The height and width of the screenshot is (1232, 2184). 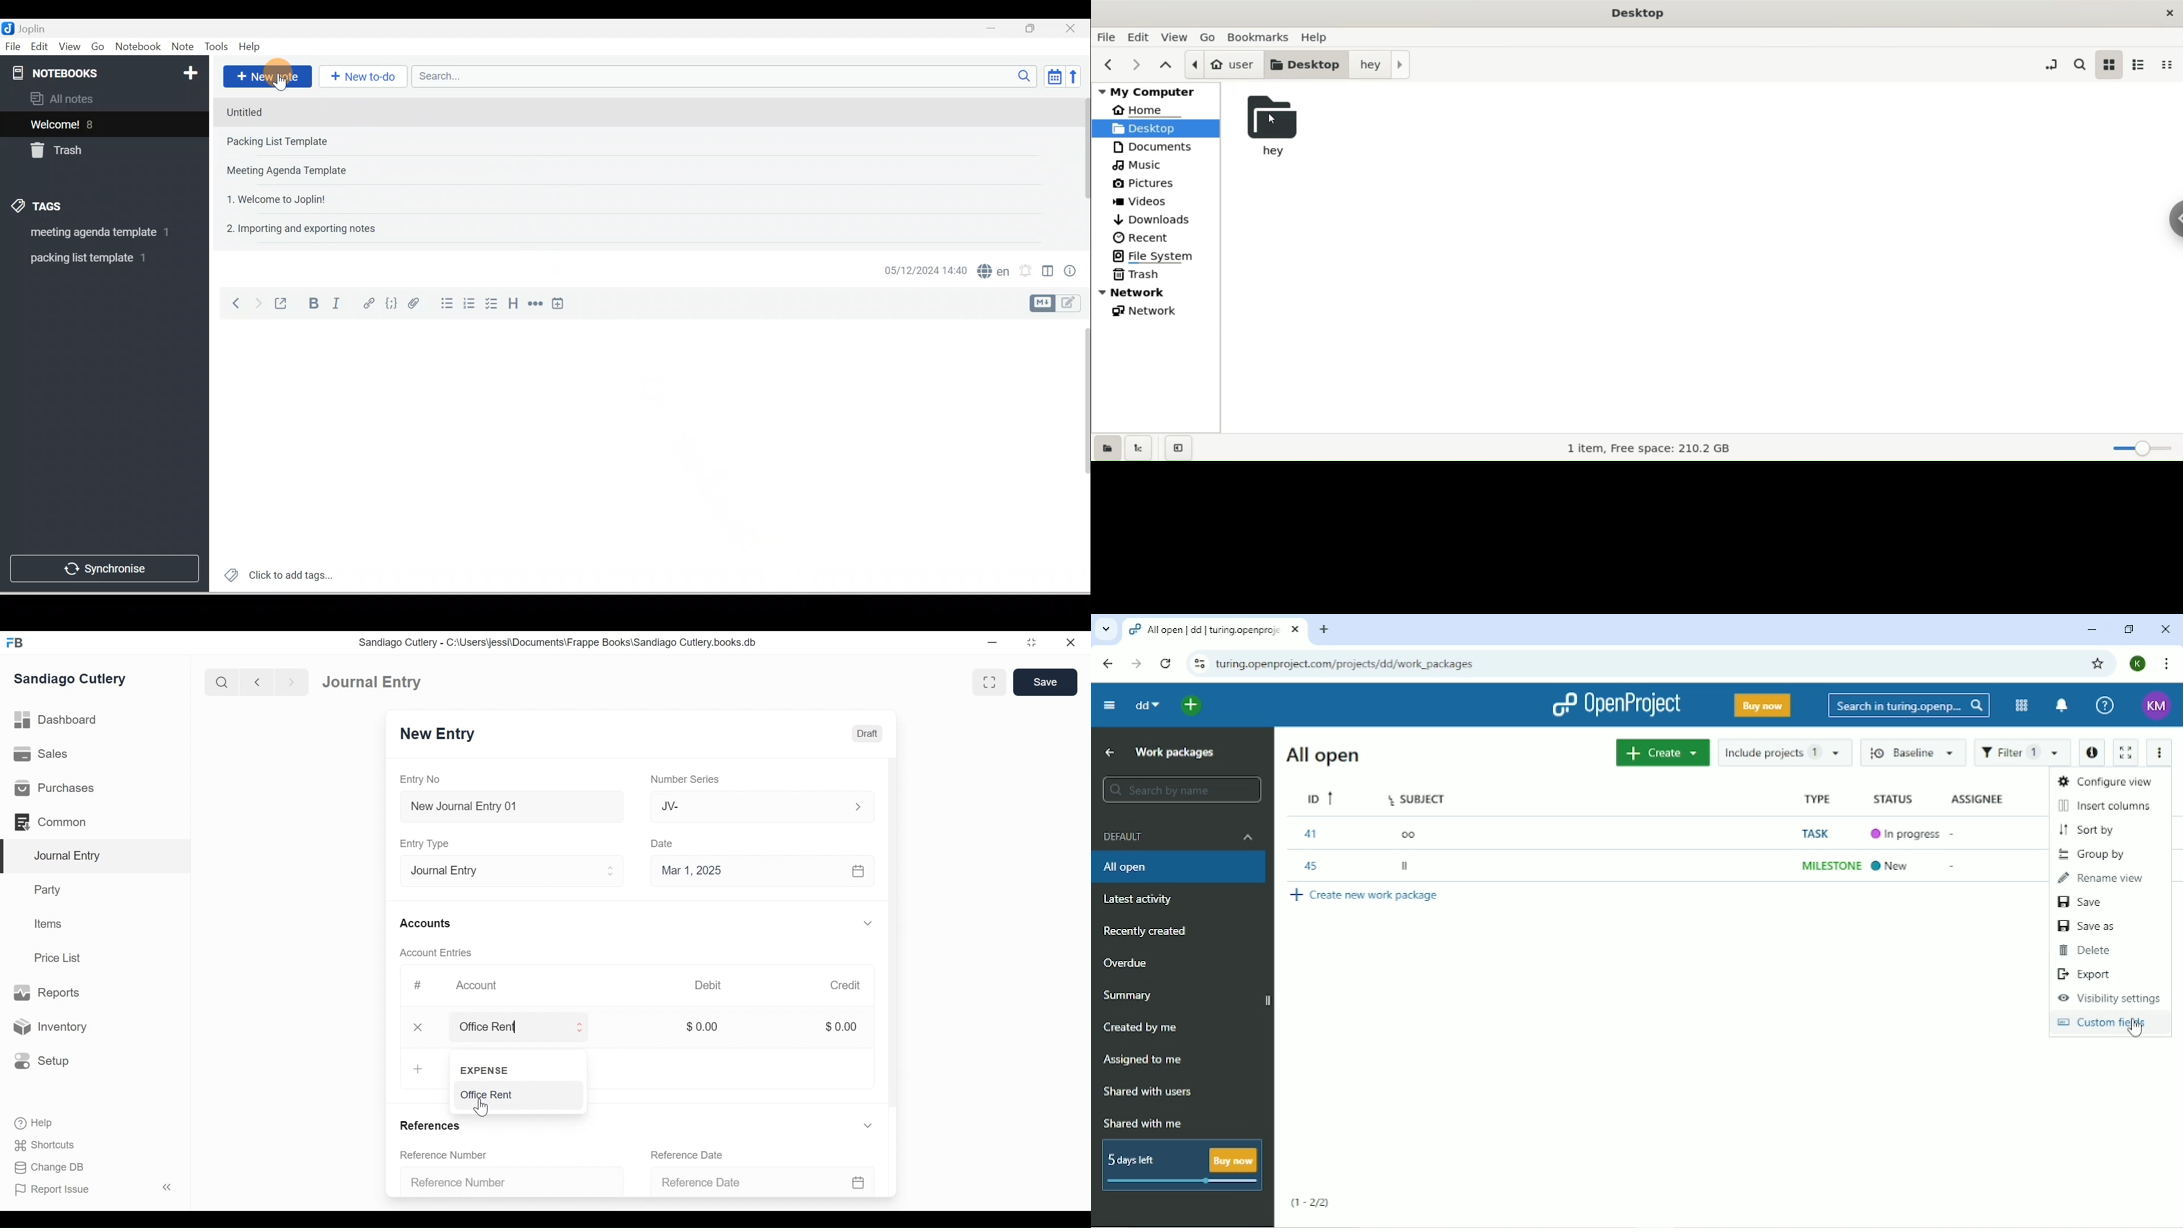 What do you see at coordinates (558, 304) in the screenshot?
I see `Insert time` at bounding box center [558, 304].